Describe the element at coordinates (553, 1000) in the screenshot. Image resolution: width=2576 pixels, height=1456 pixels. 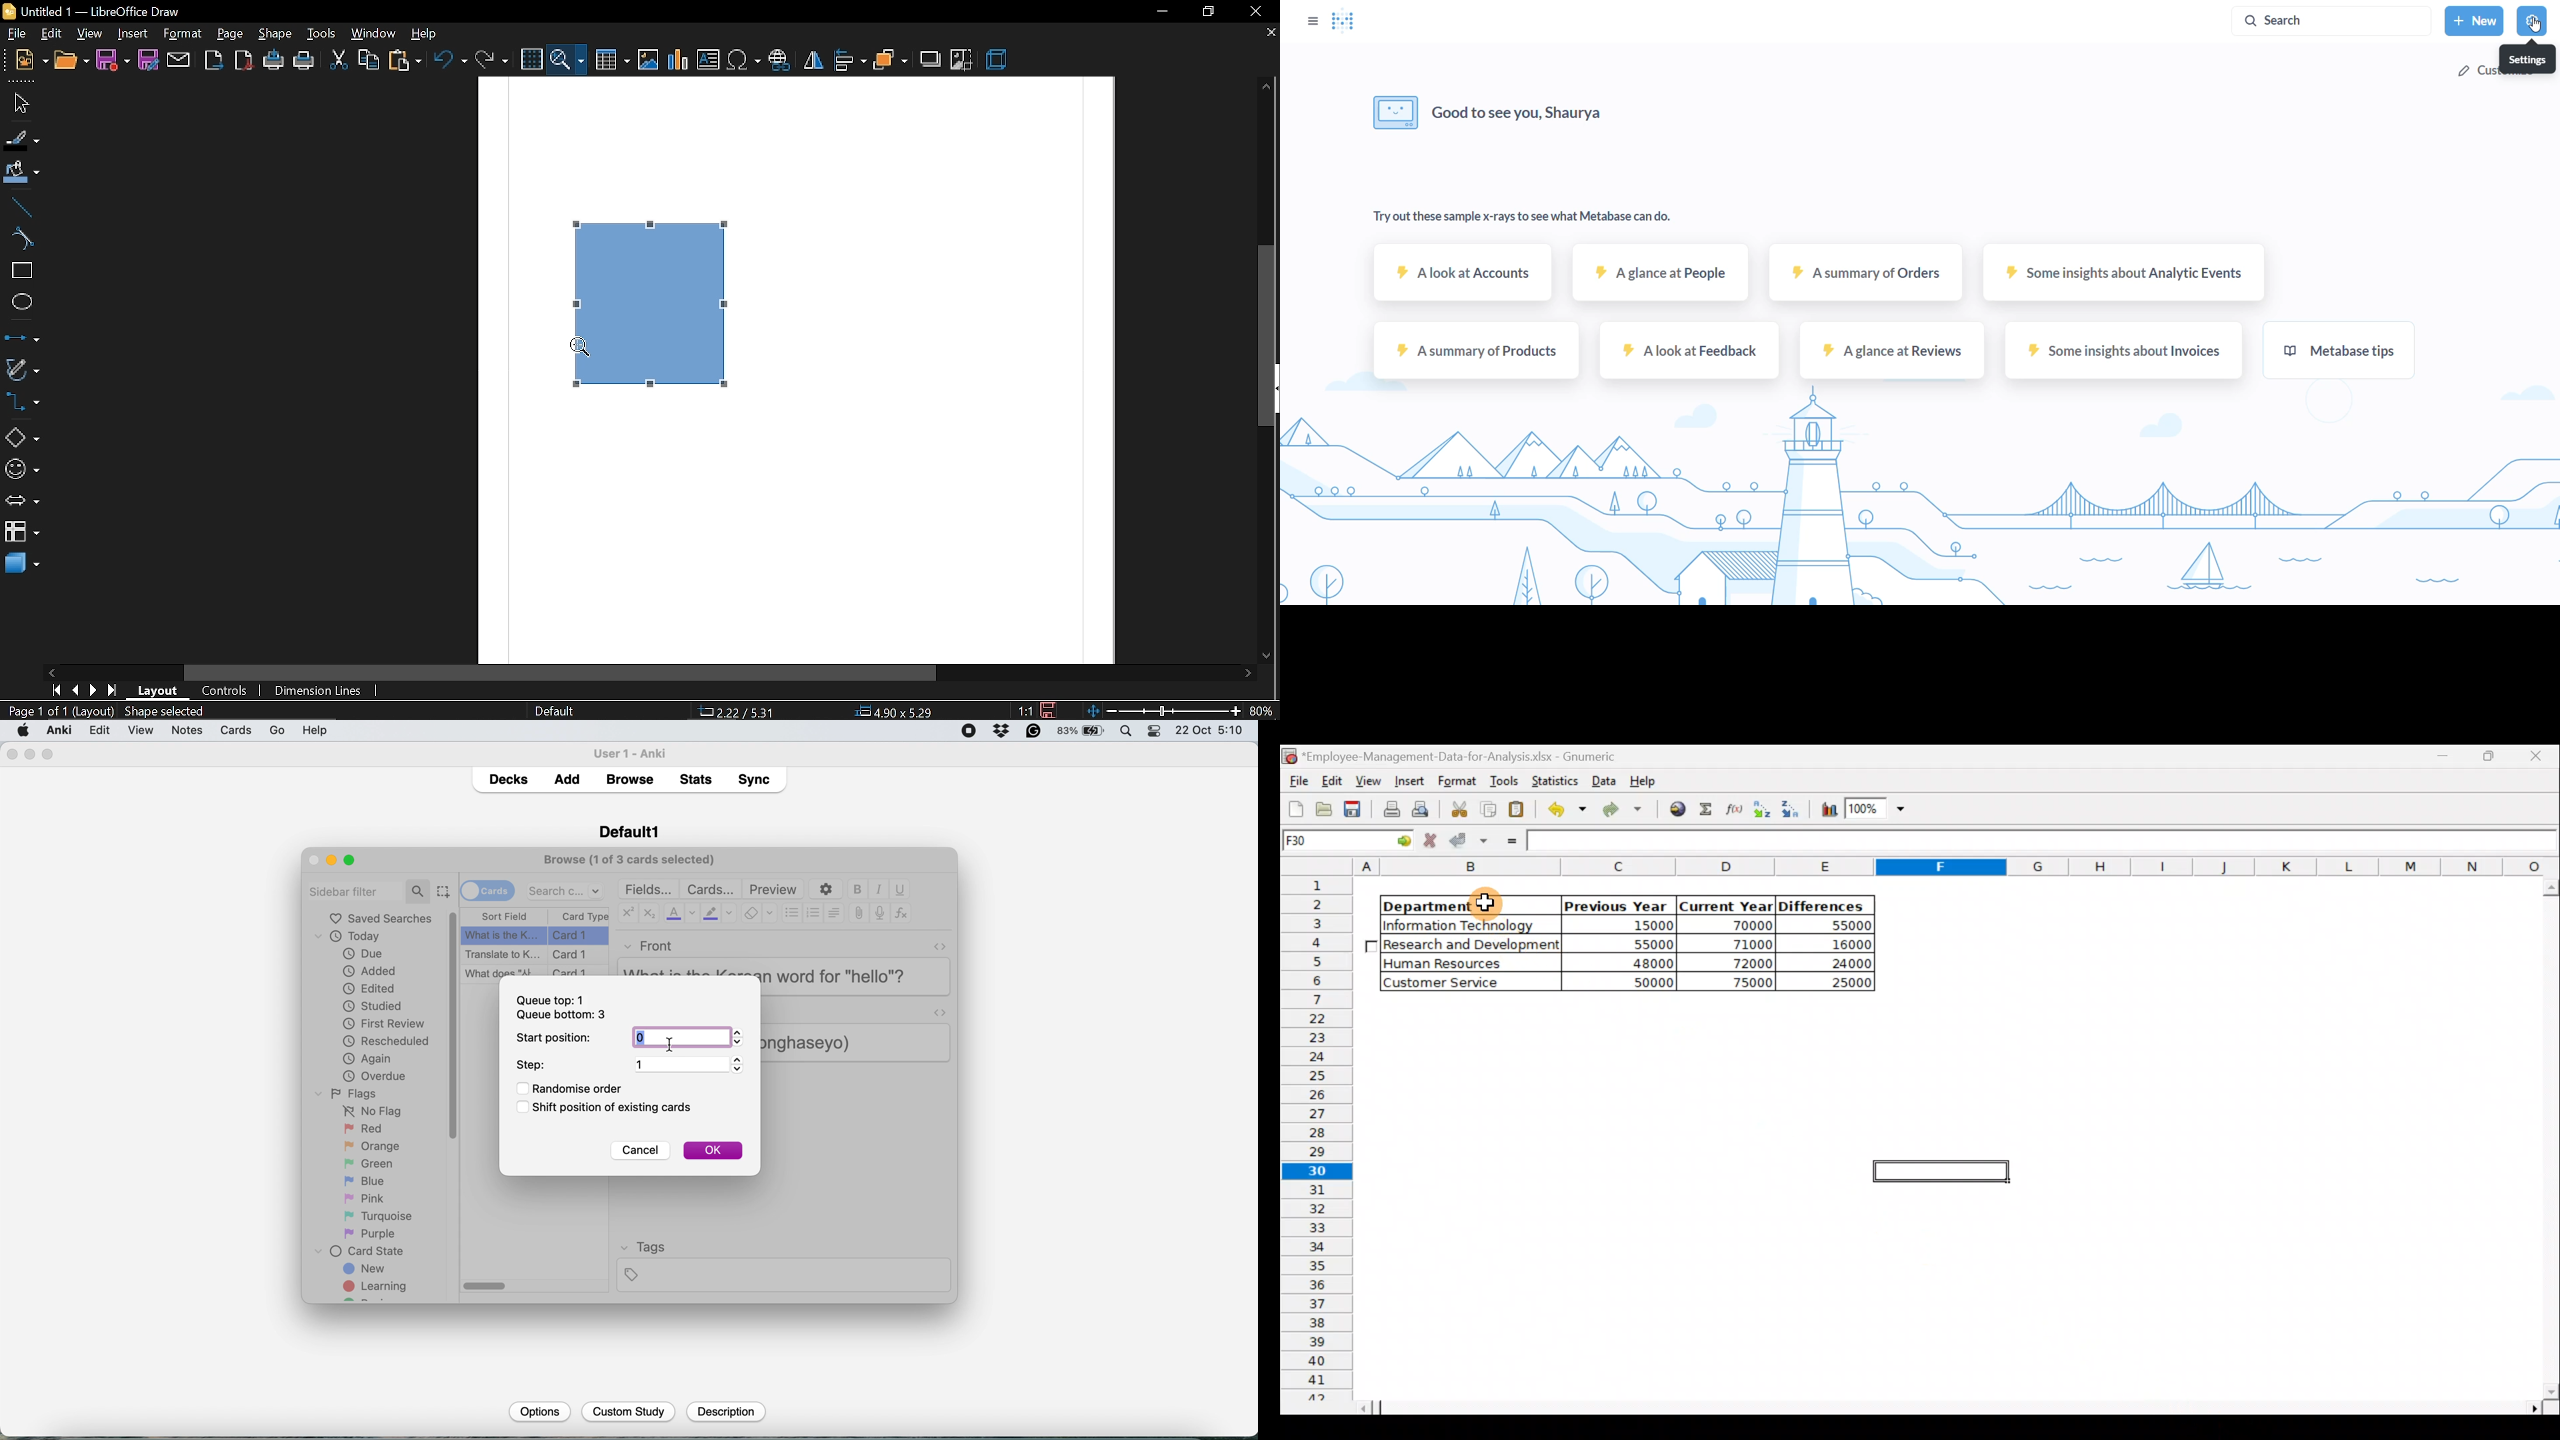
I see `queue top: 1` at that location.